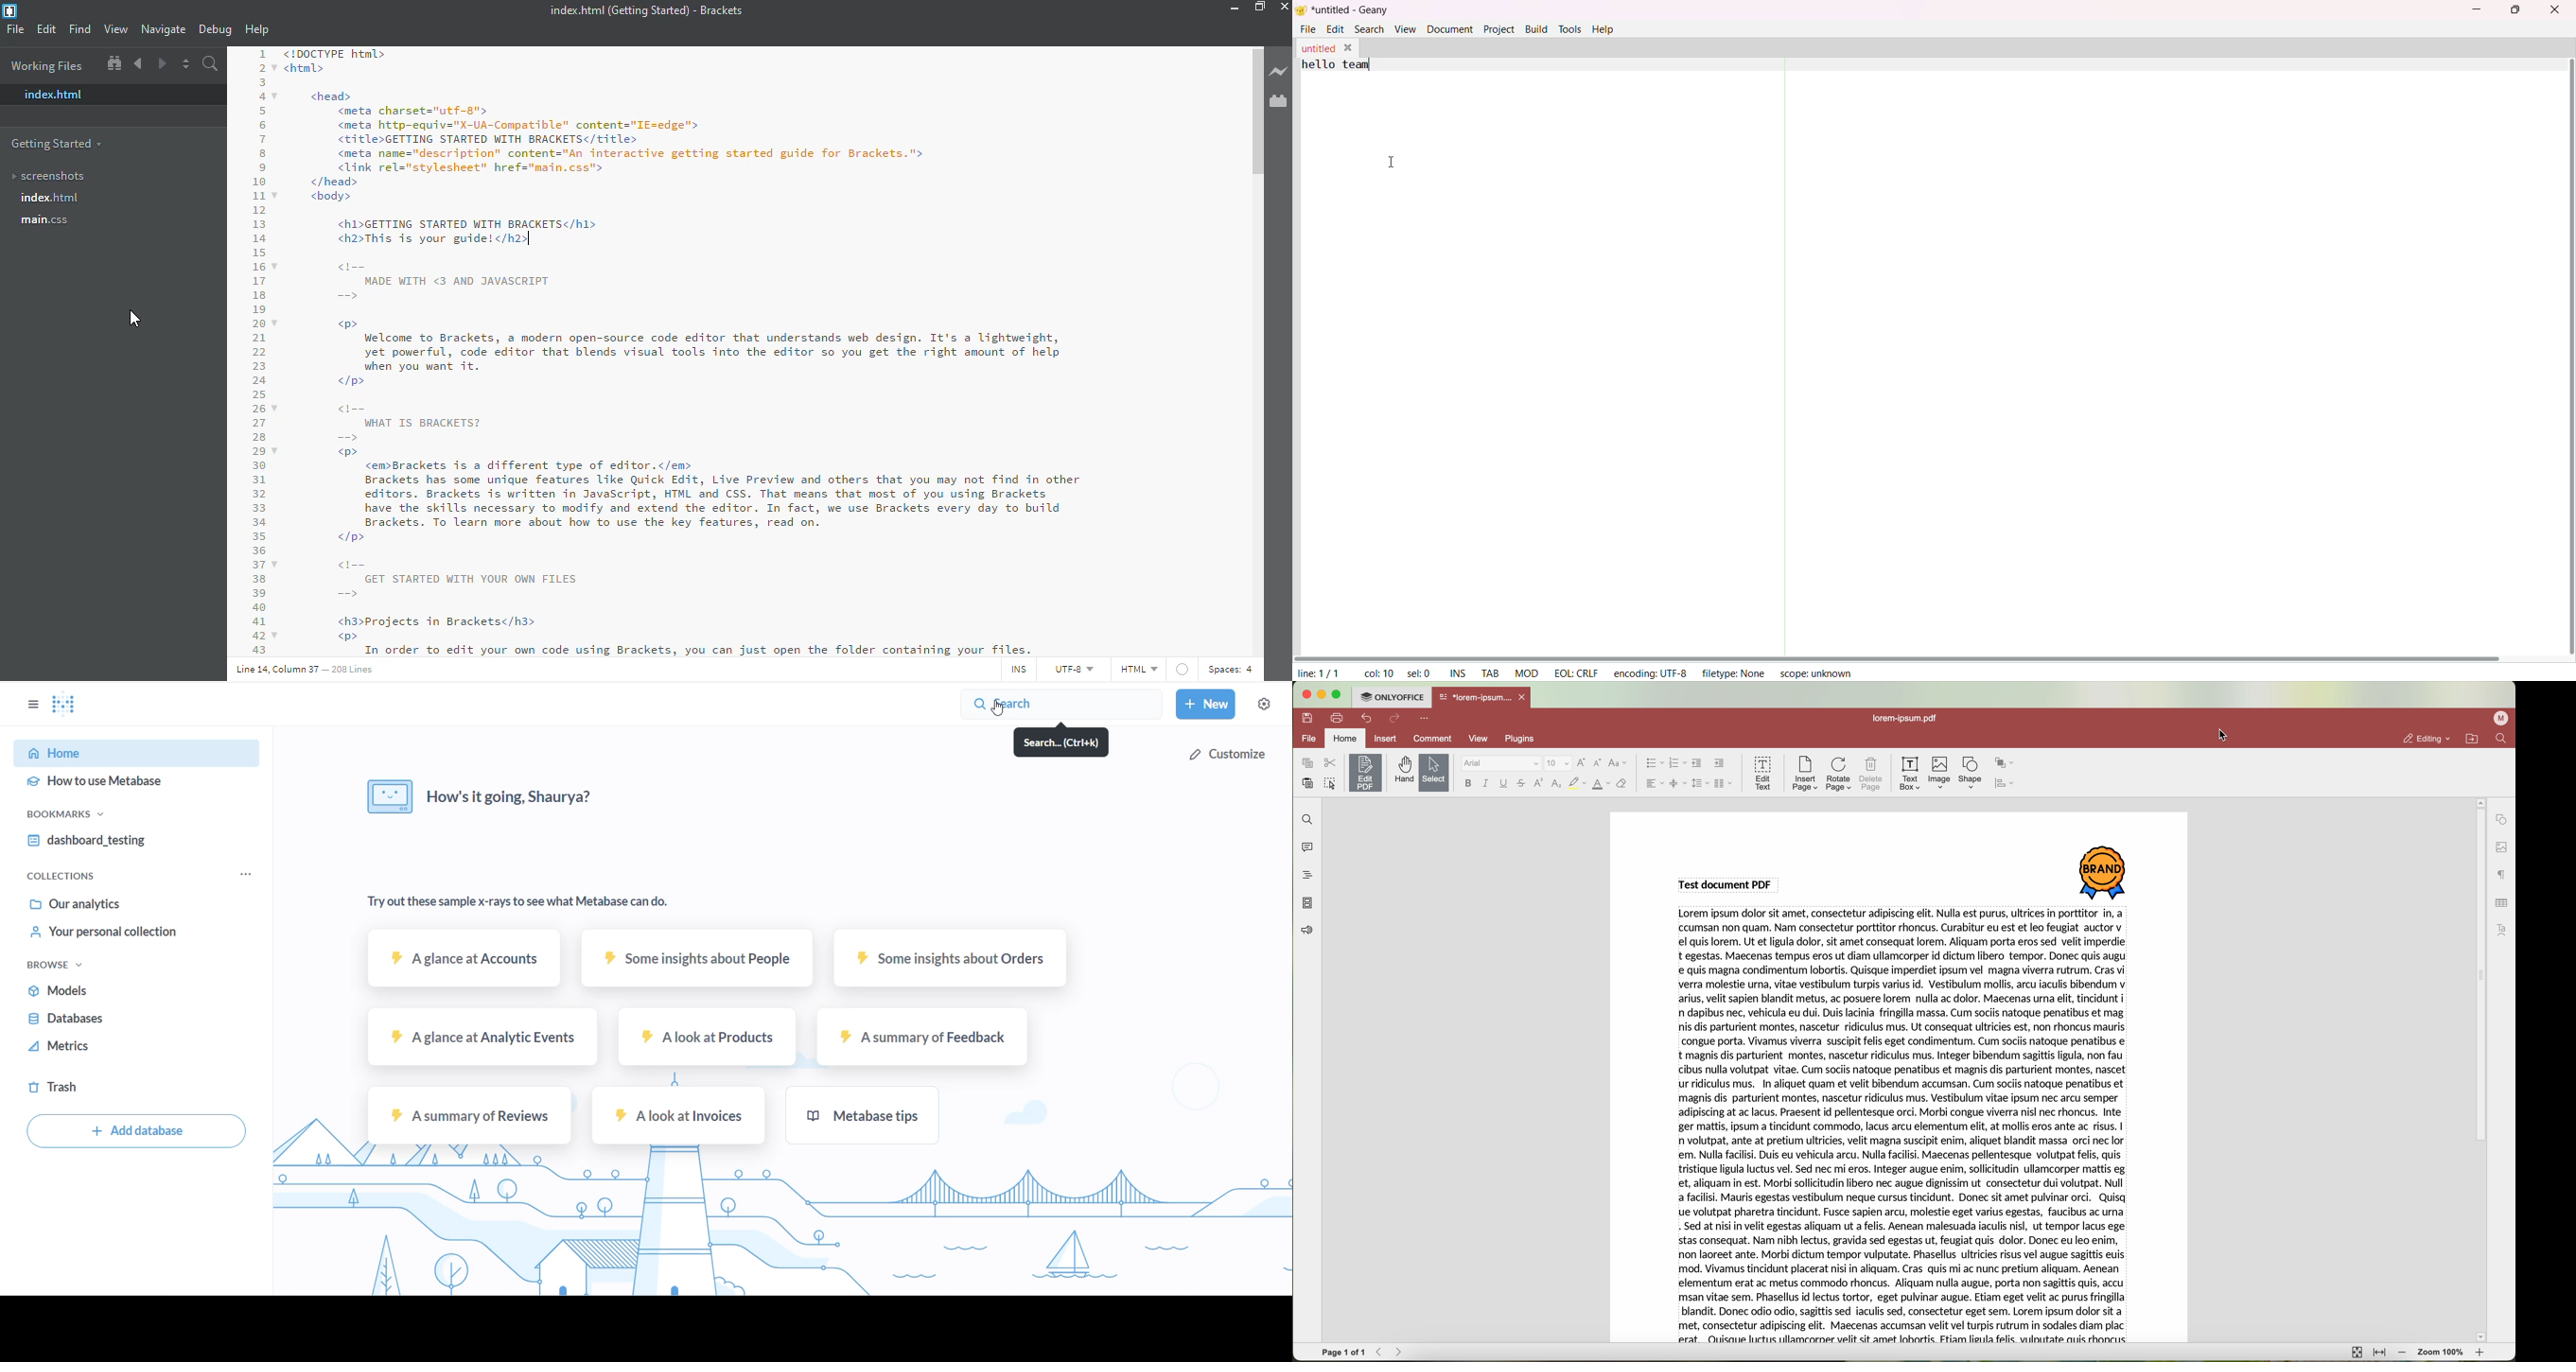  Describe the element at coordinates (2227, 736) in the screenshot. I see `cursor` at that location.